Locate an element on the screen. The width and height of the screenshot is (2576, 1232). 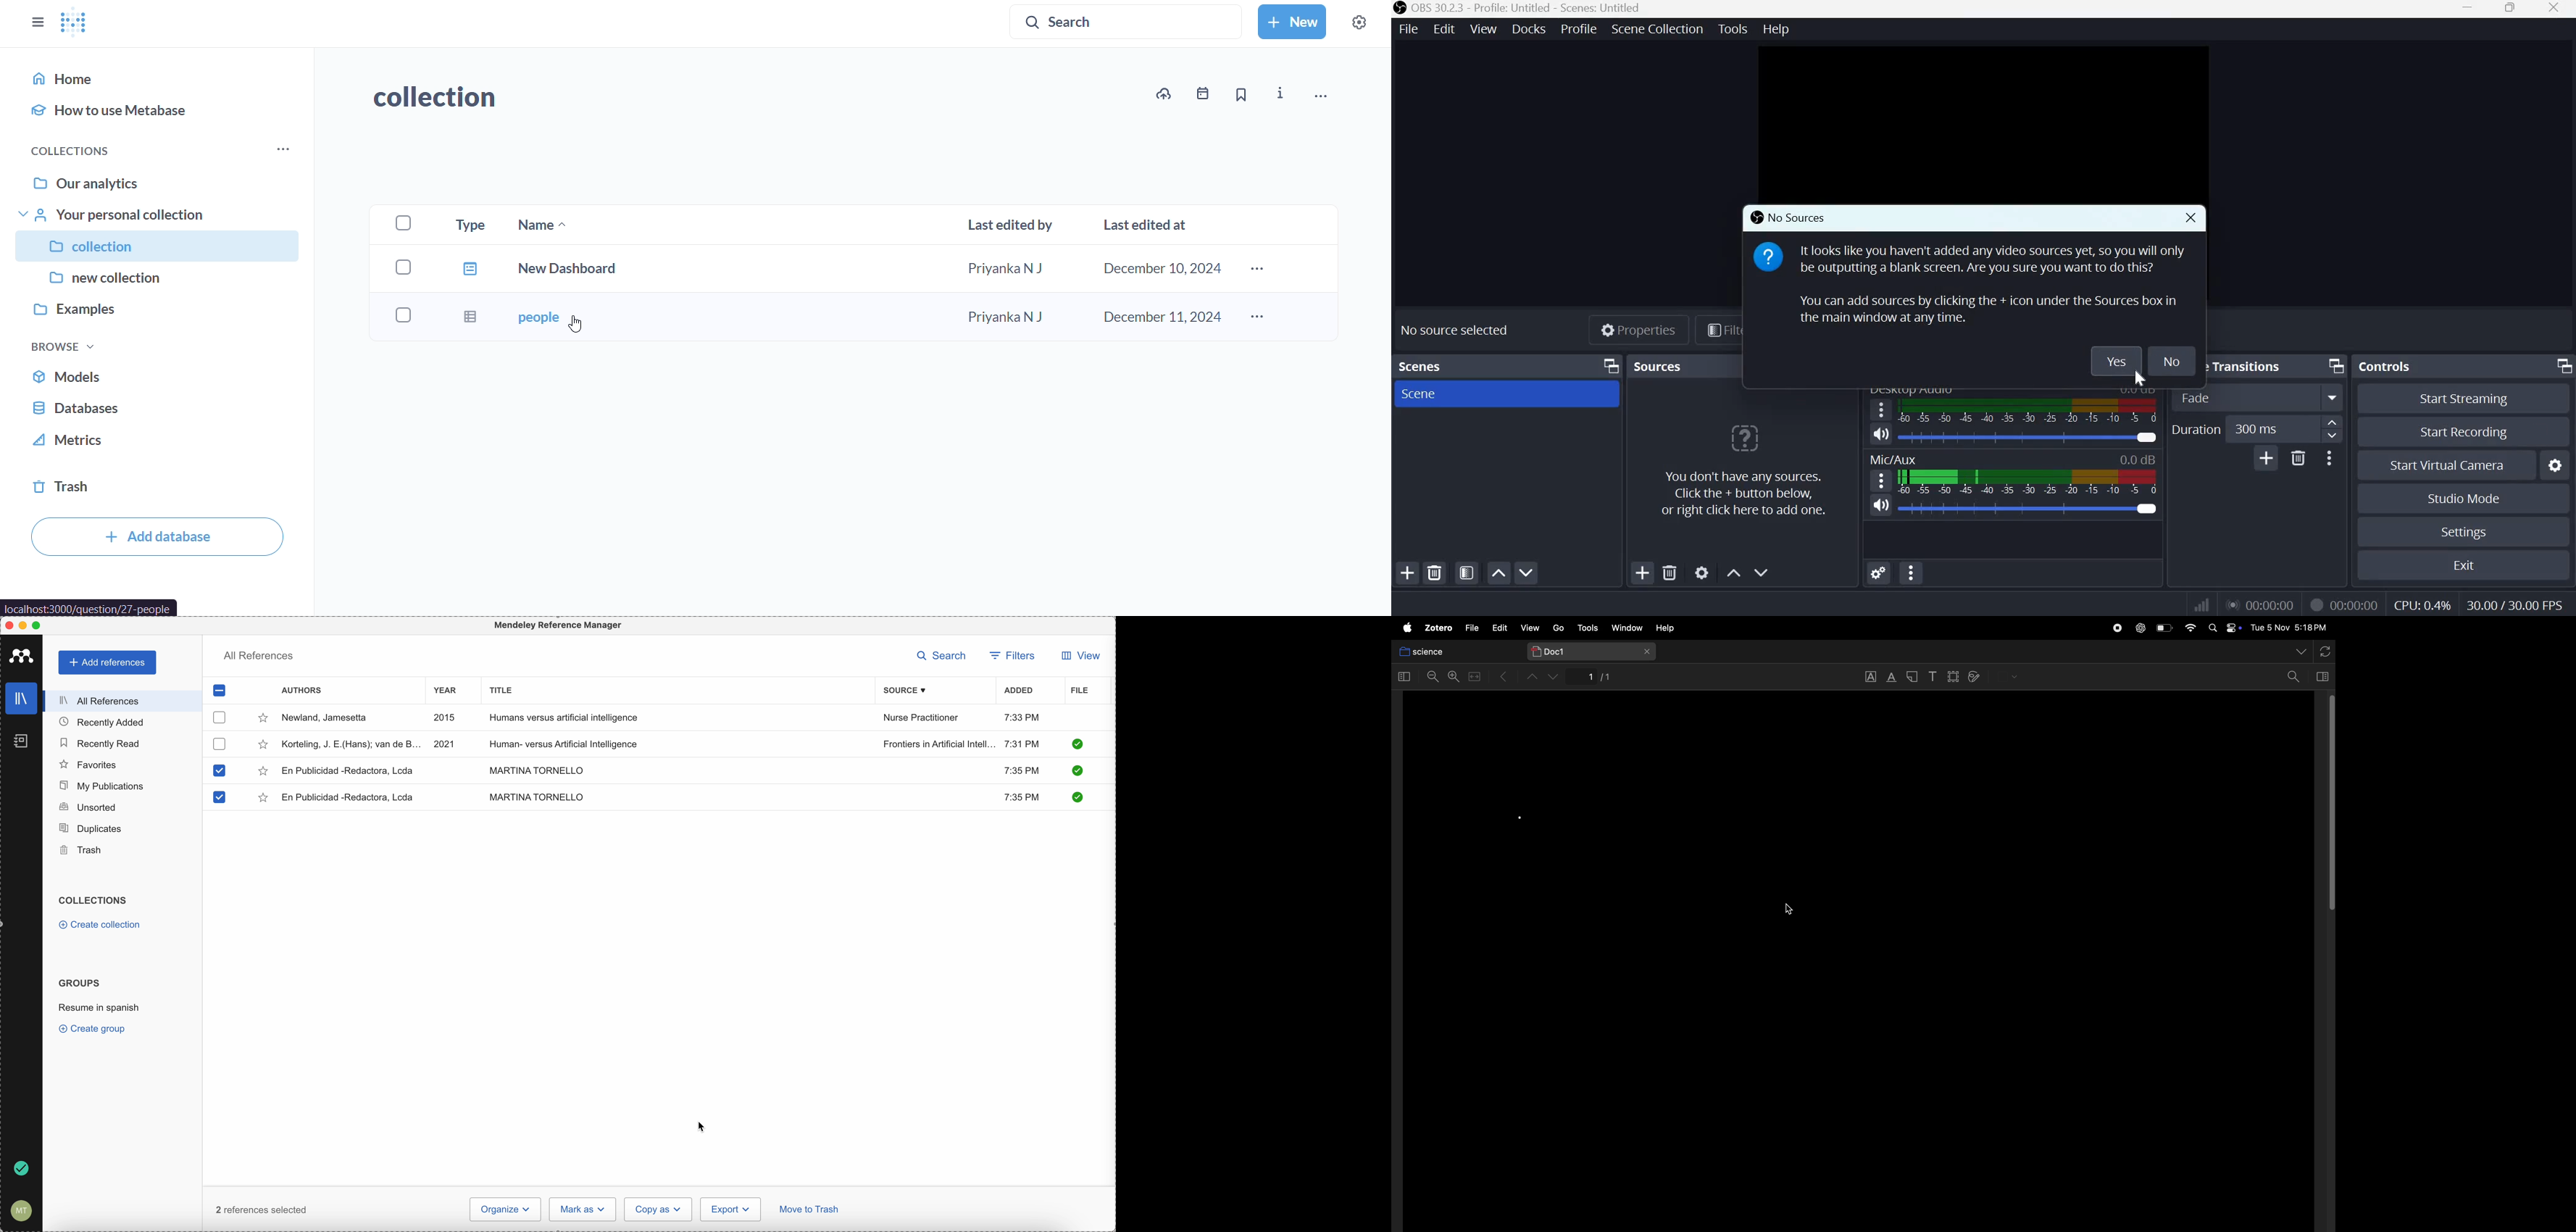
added is located at coordinates (1019, 691).